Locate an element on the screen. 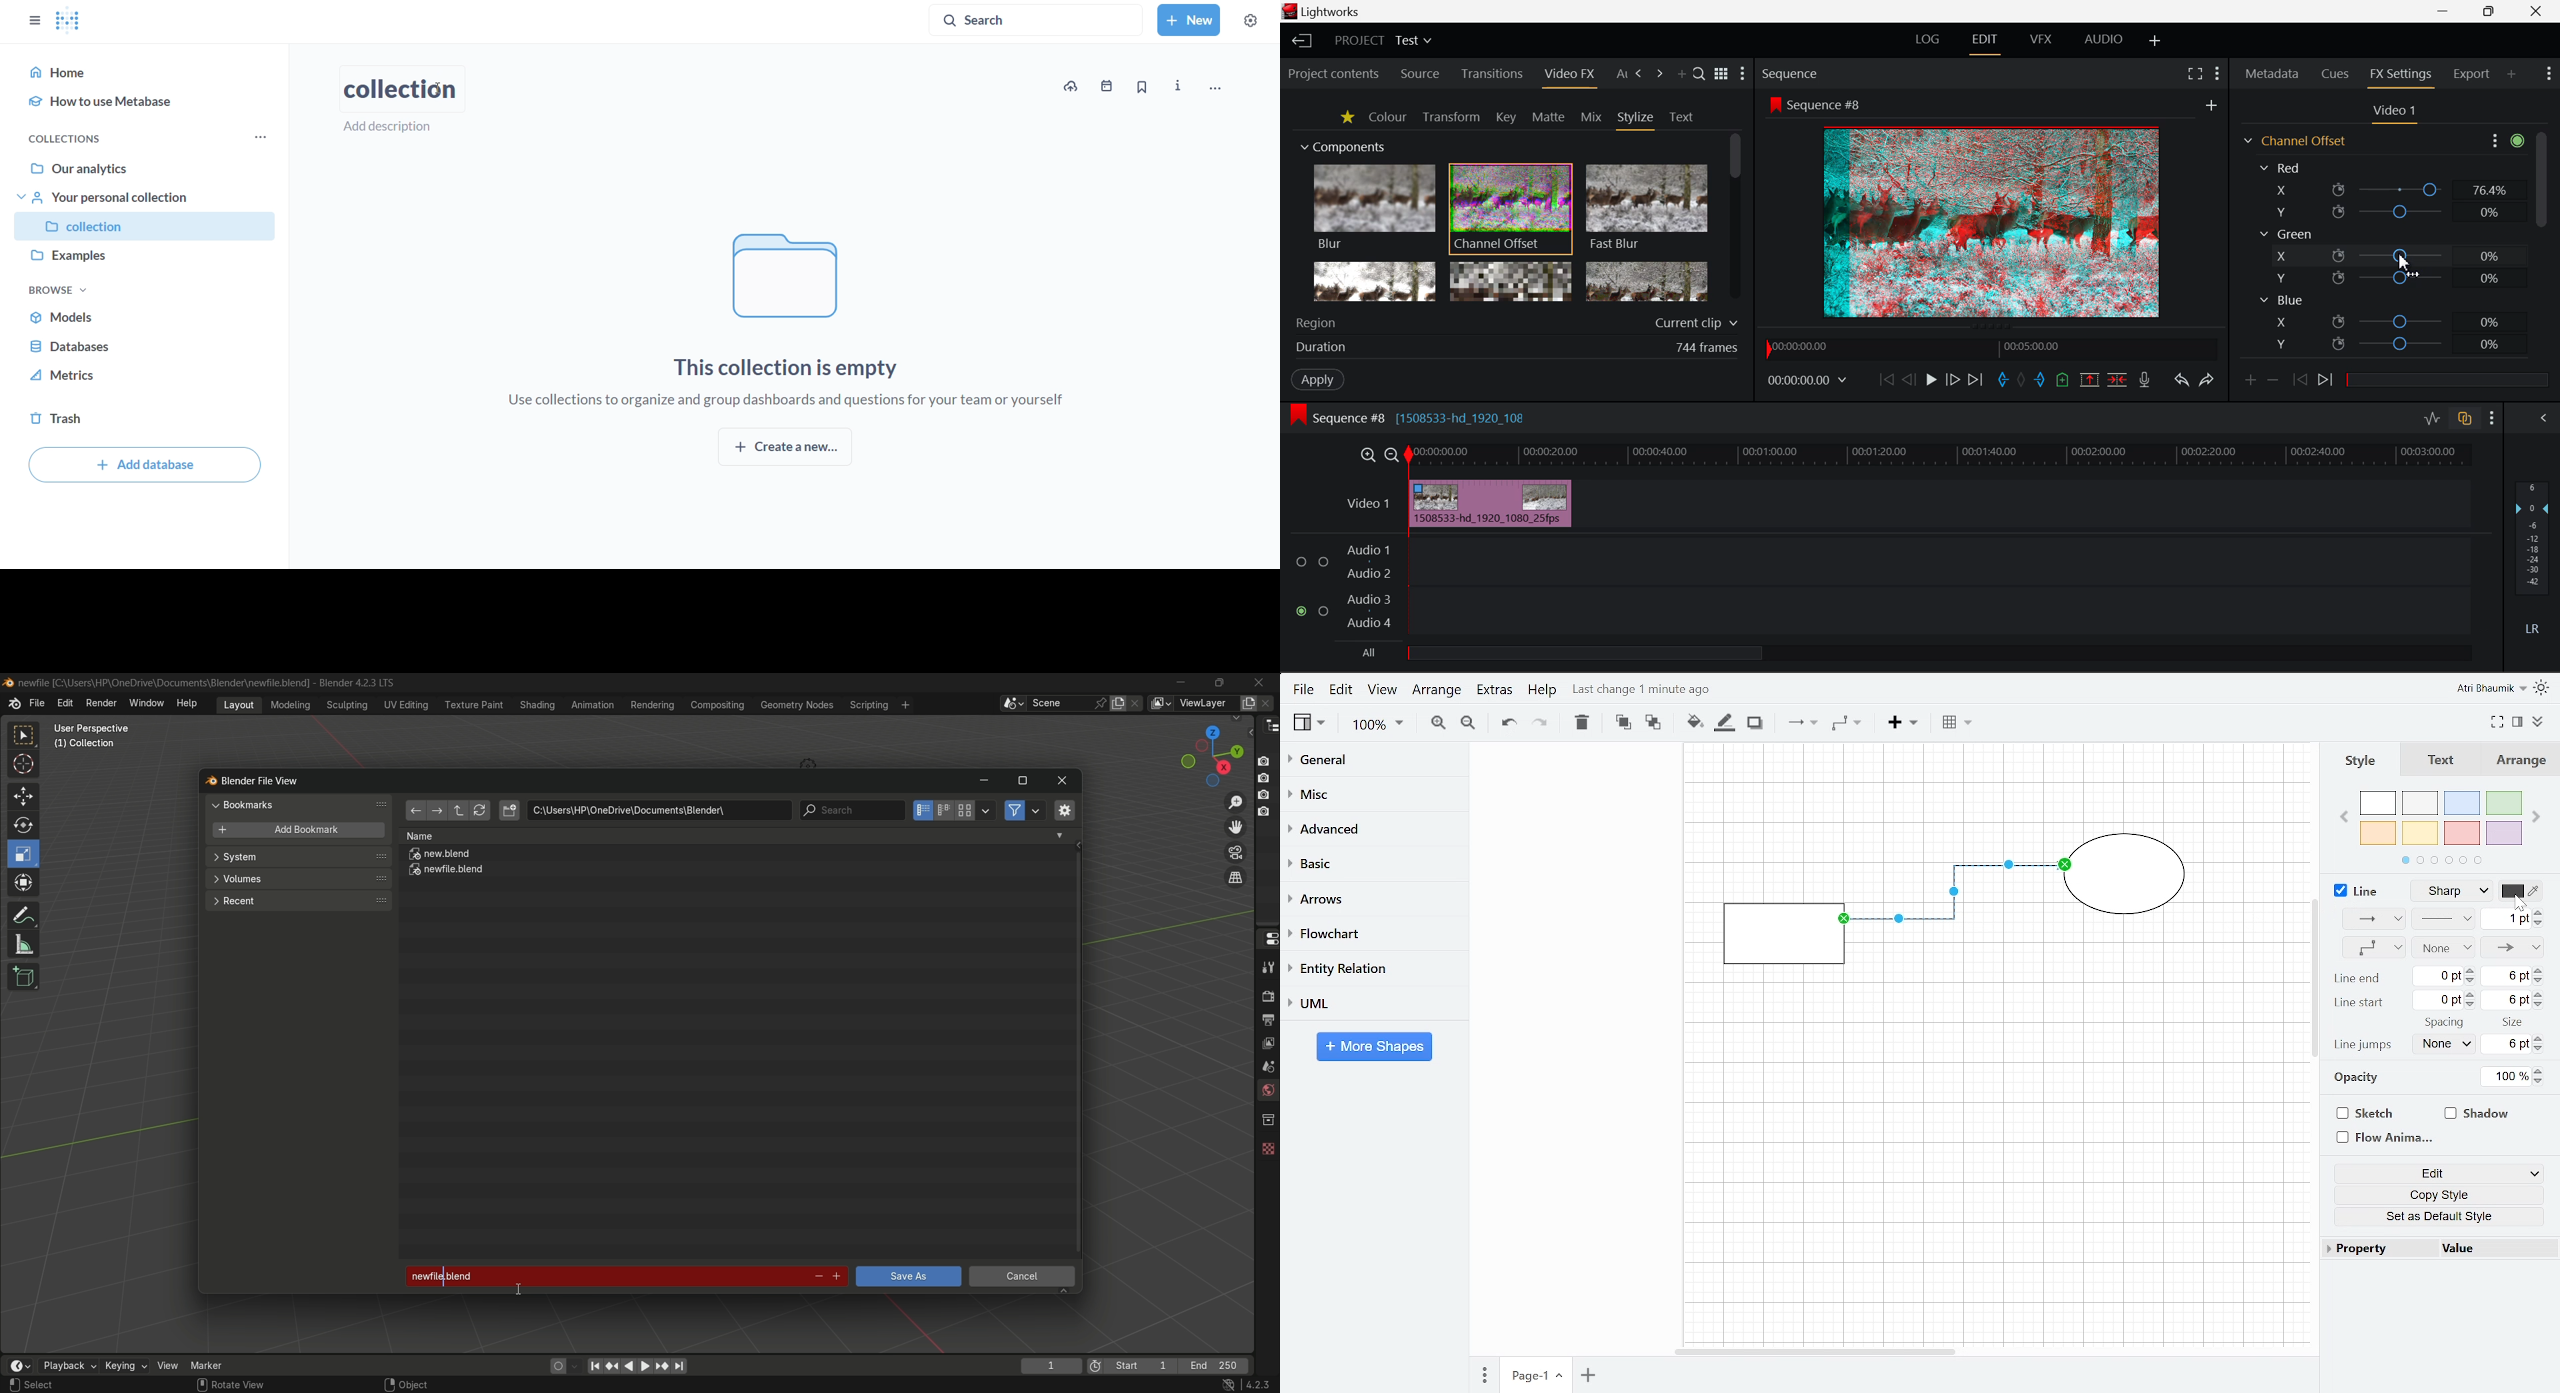 Image resolution: width=2576 pixels, height=1400 pixels. zoom in/out is located at coordinates (1236, 800).